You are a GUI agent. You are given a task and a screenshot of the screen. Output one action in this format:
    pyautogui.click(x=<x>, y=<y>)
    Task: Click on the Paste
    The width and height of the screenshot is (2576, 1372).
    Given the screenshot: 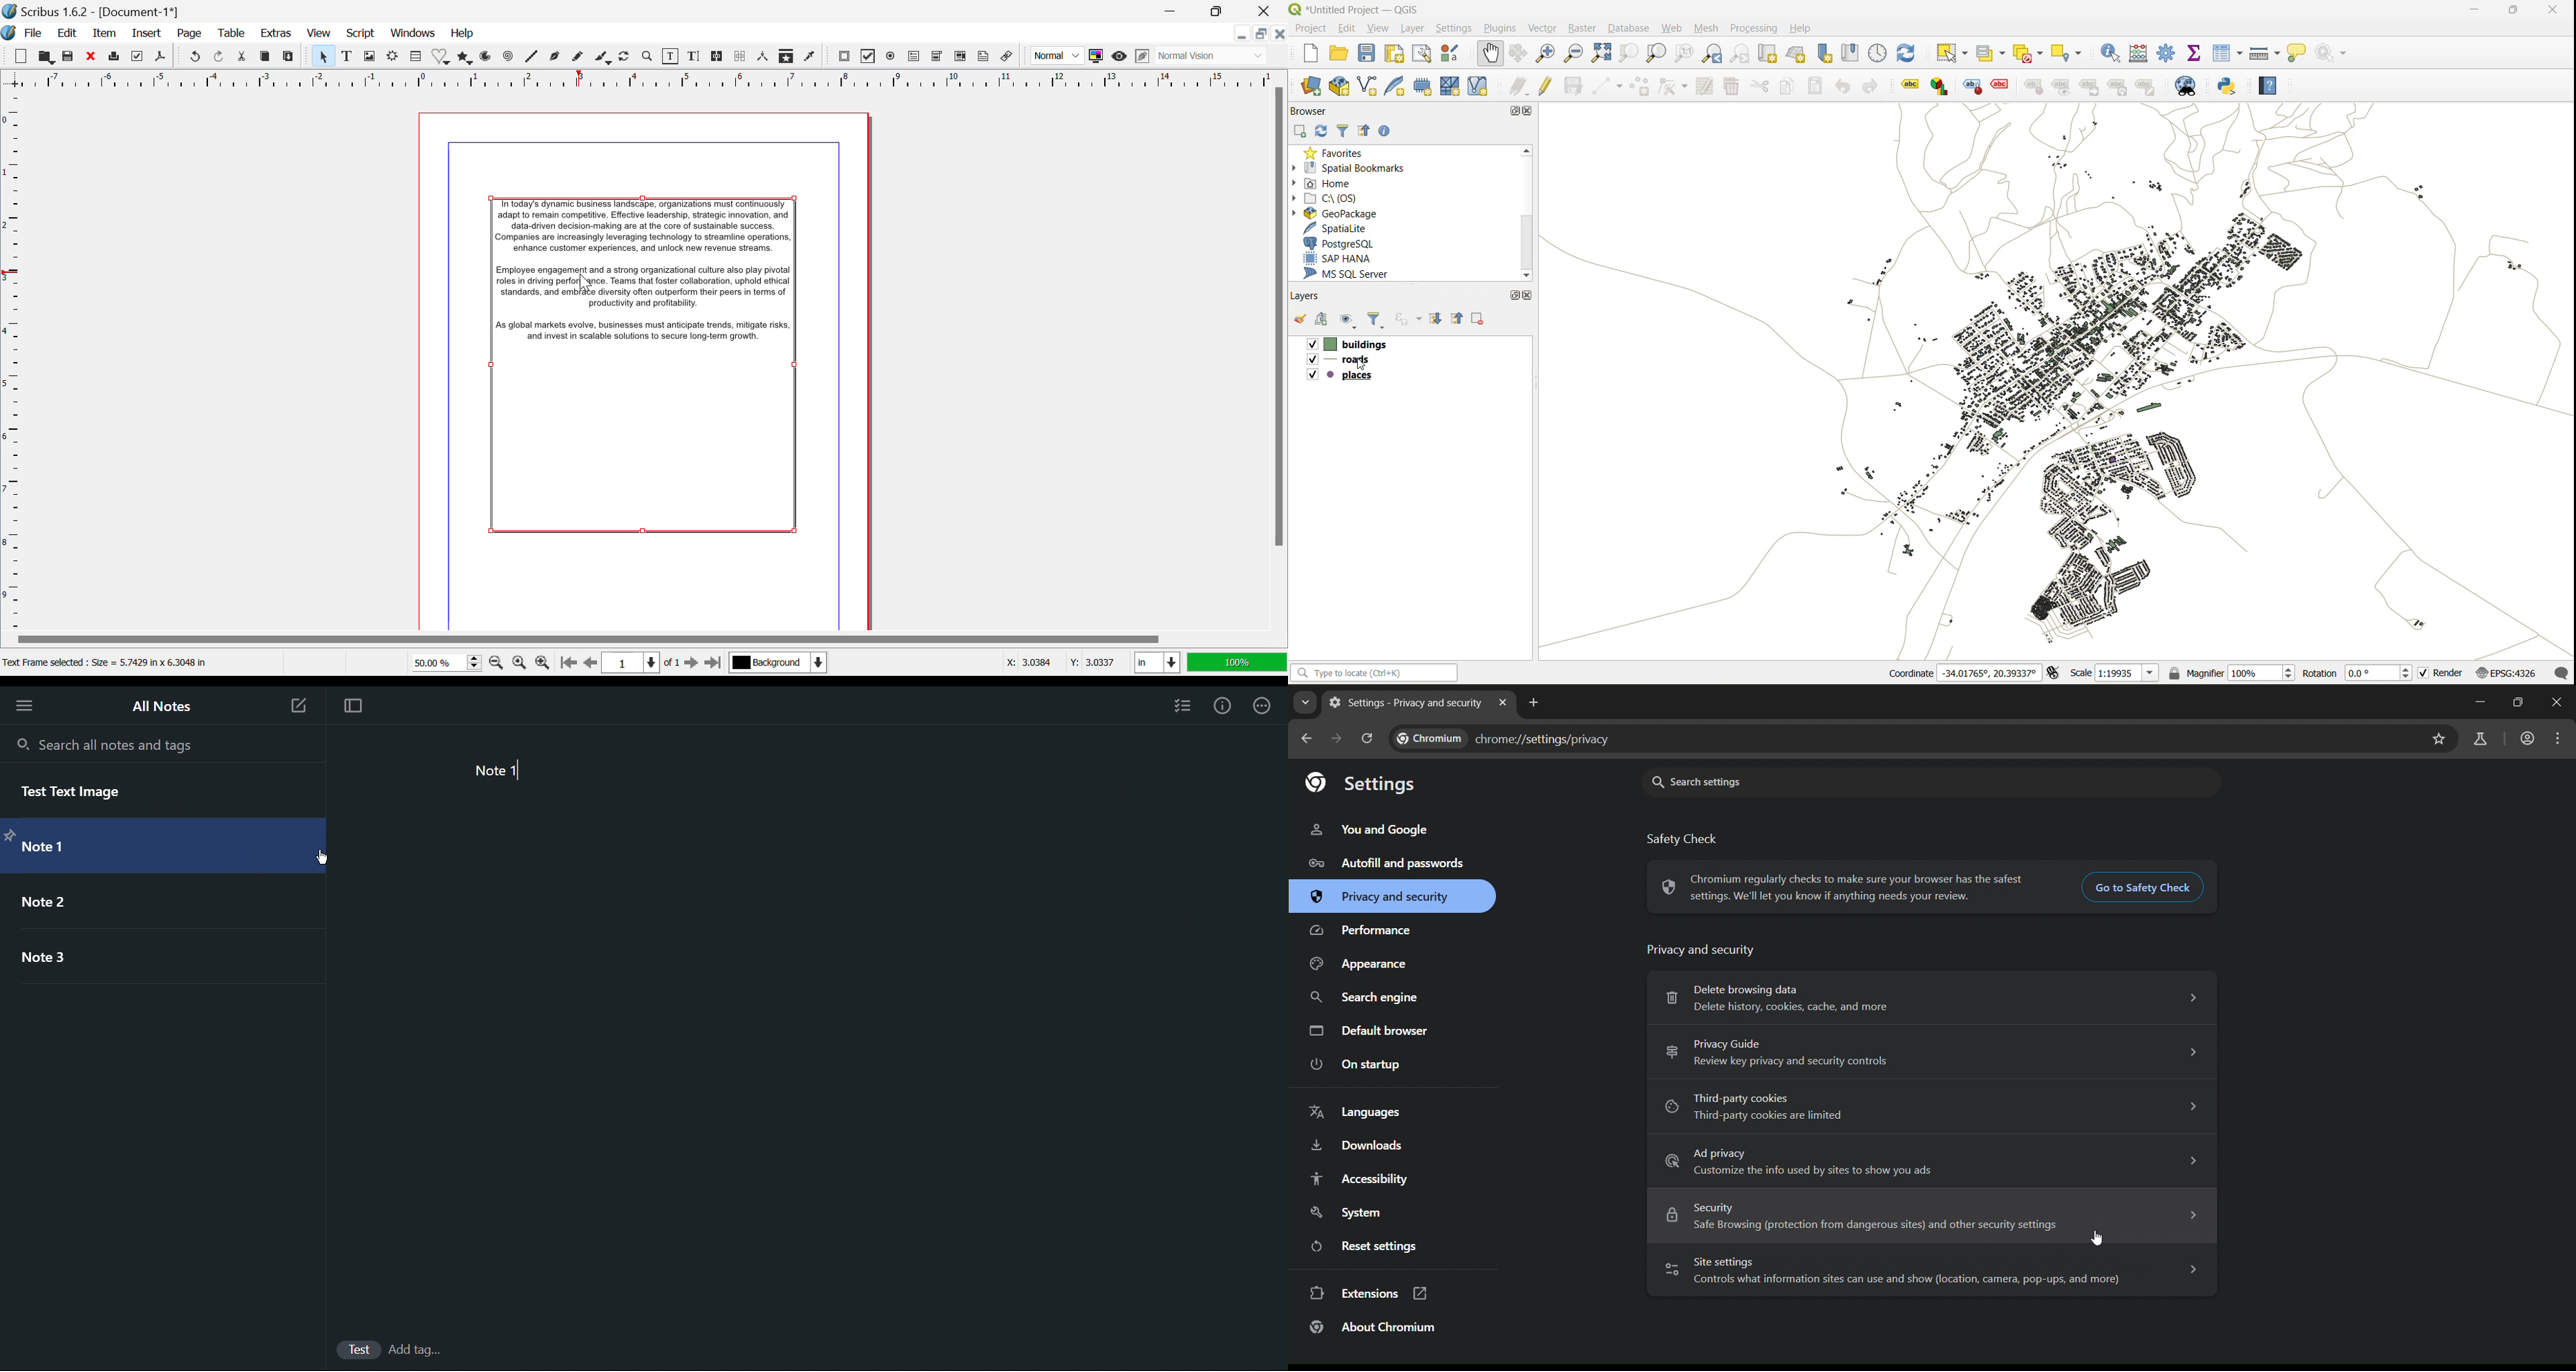 What is the action you would take?
    pyautogui.click(x=289, y=56)
    